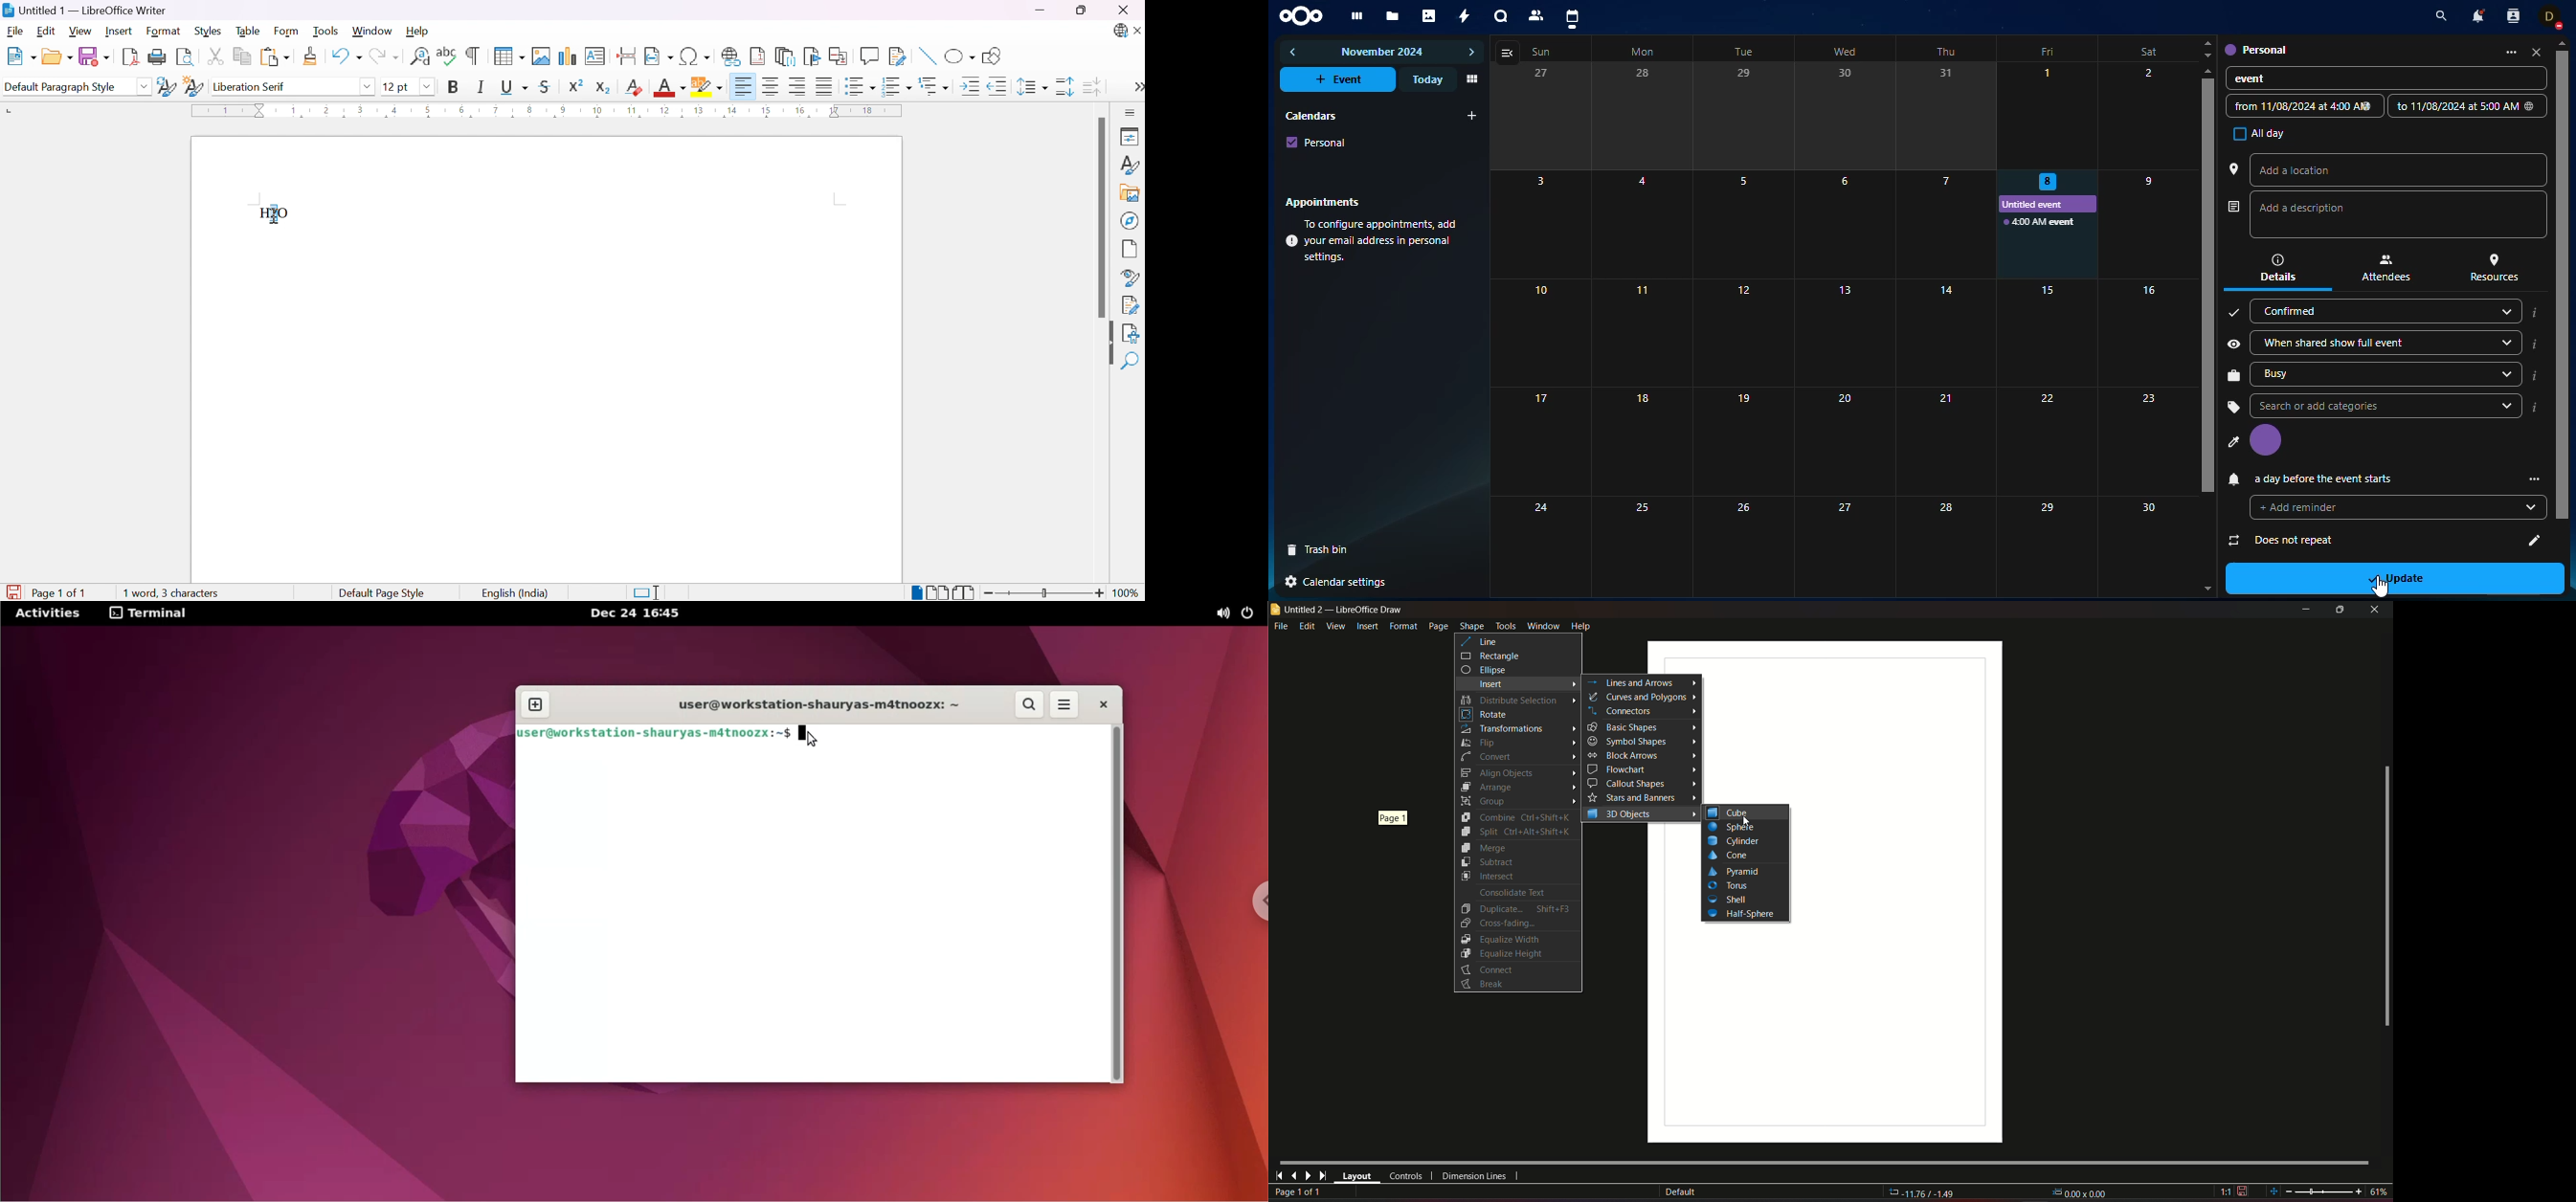  What do you see at coordinates (2364, 407) in the screenshot?
I see `search` at bounding box center [2364, 407].